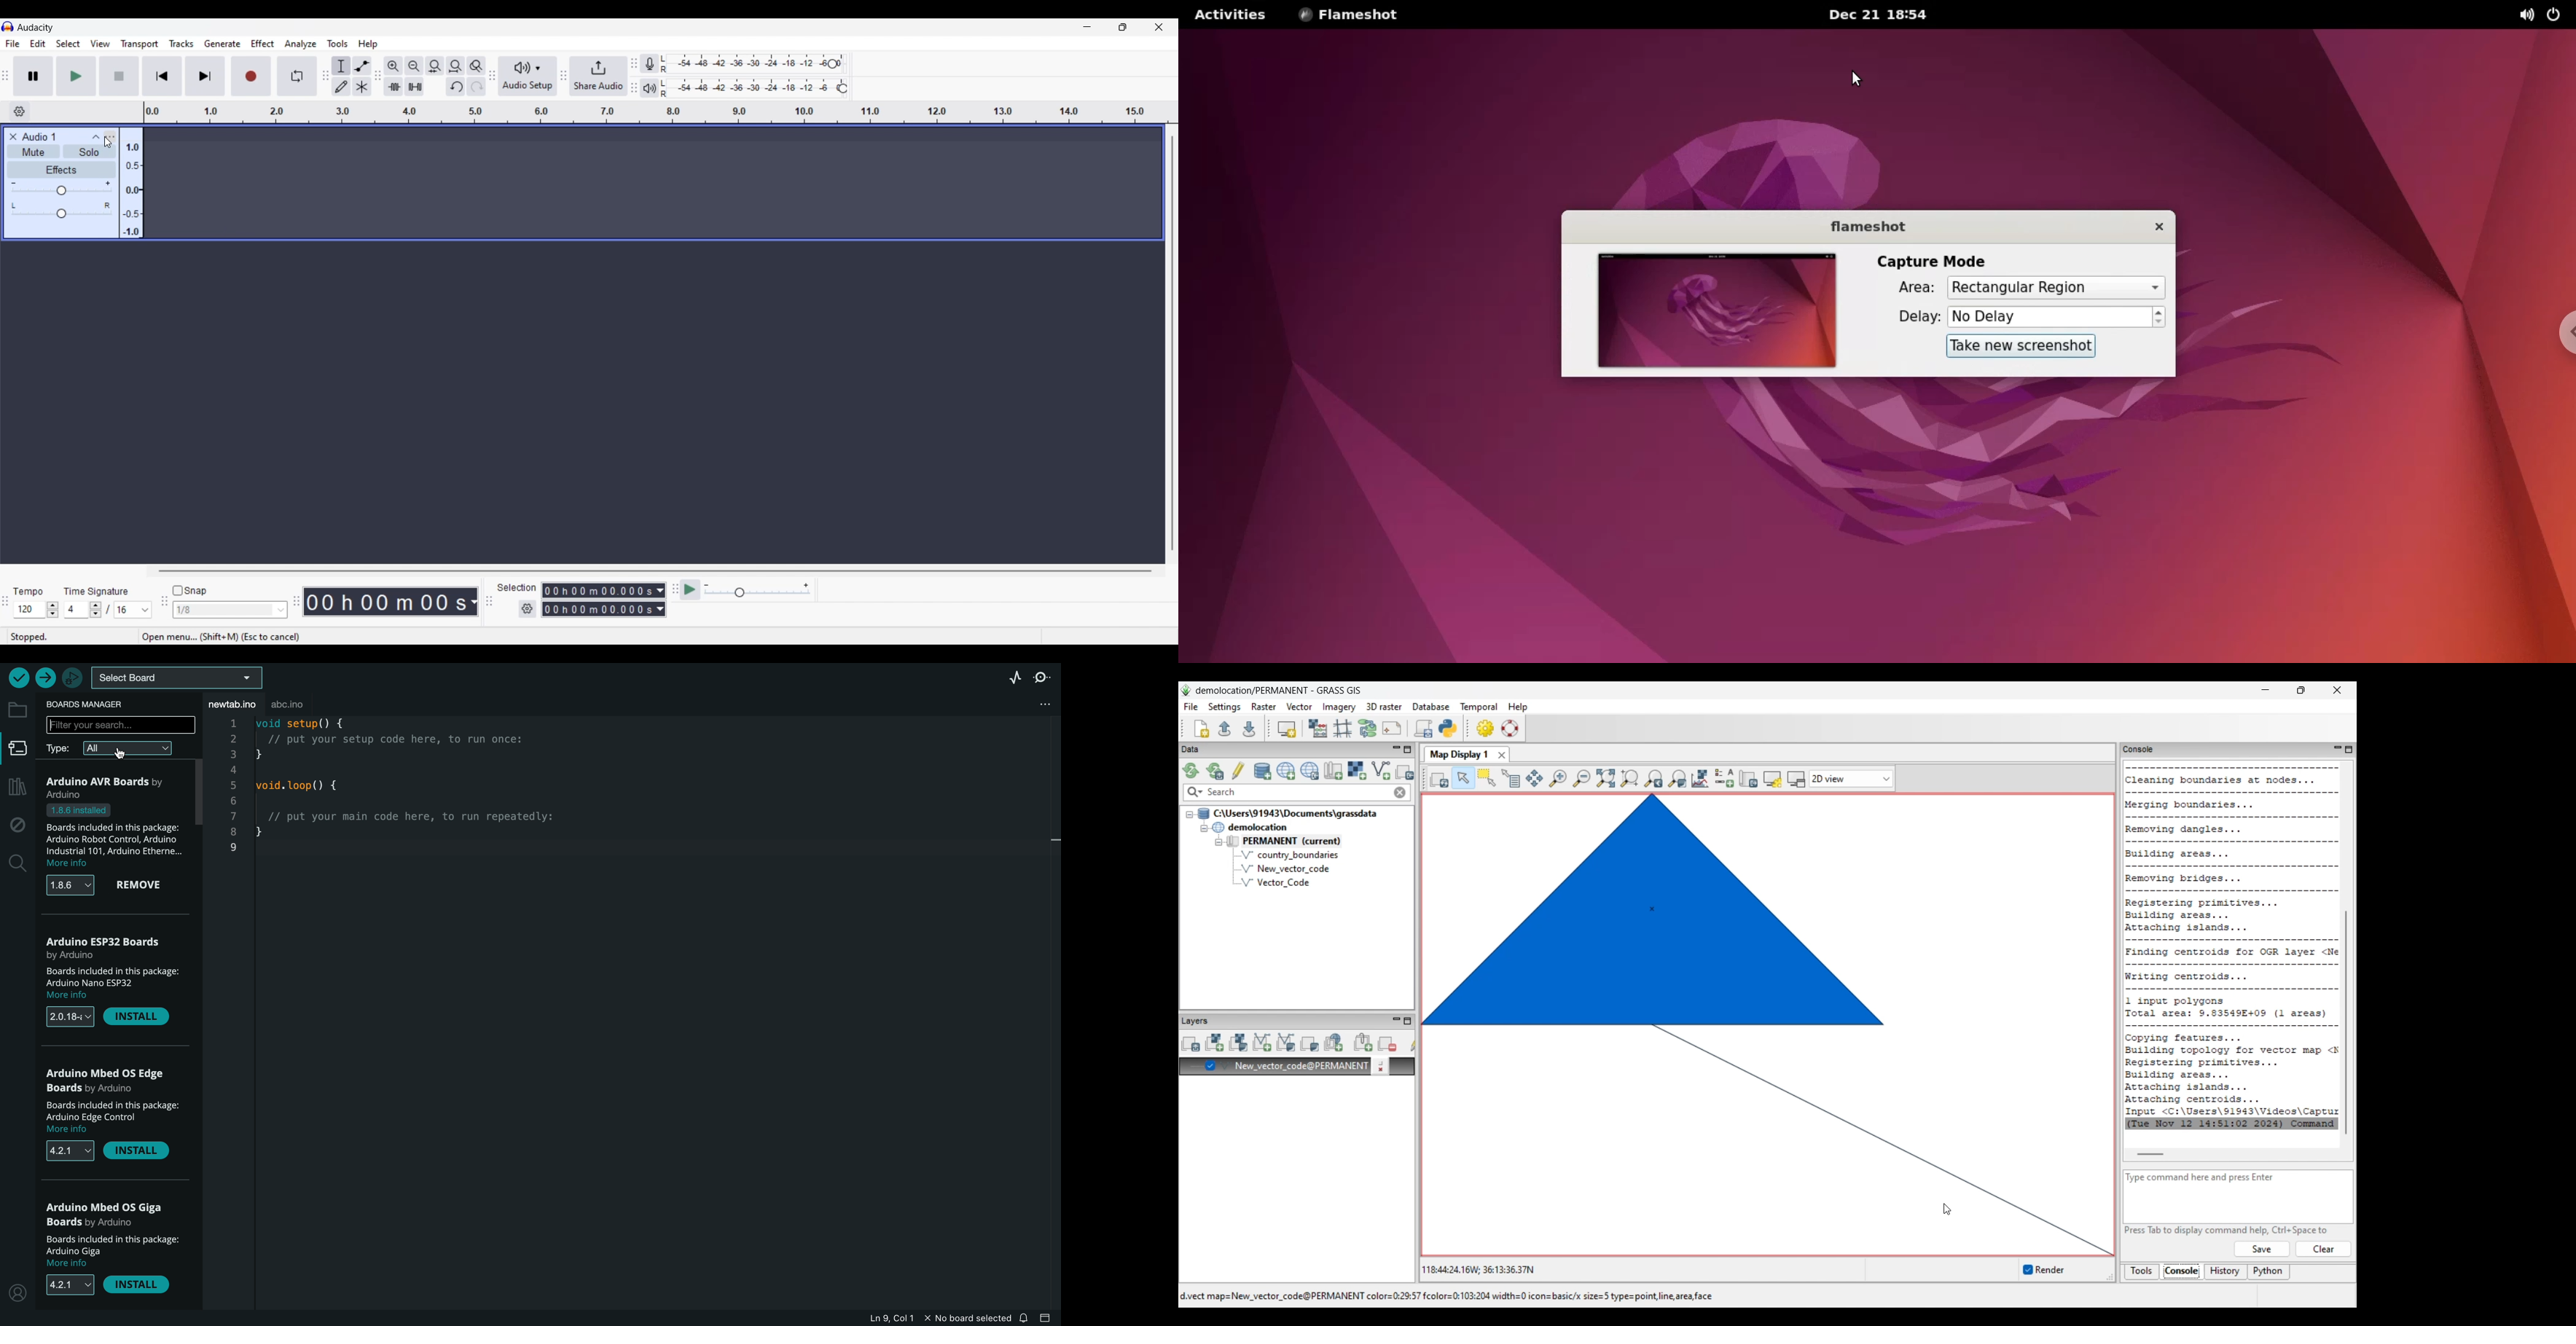  Describe the element at coordinates (1087, 27) in the screenshot. I see `Minimize` at that location.